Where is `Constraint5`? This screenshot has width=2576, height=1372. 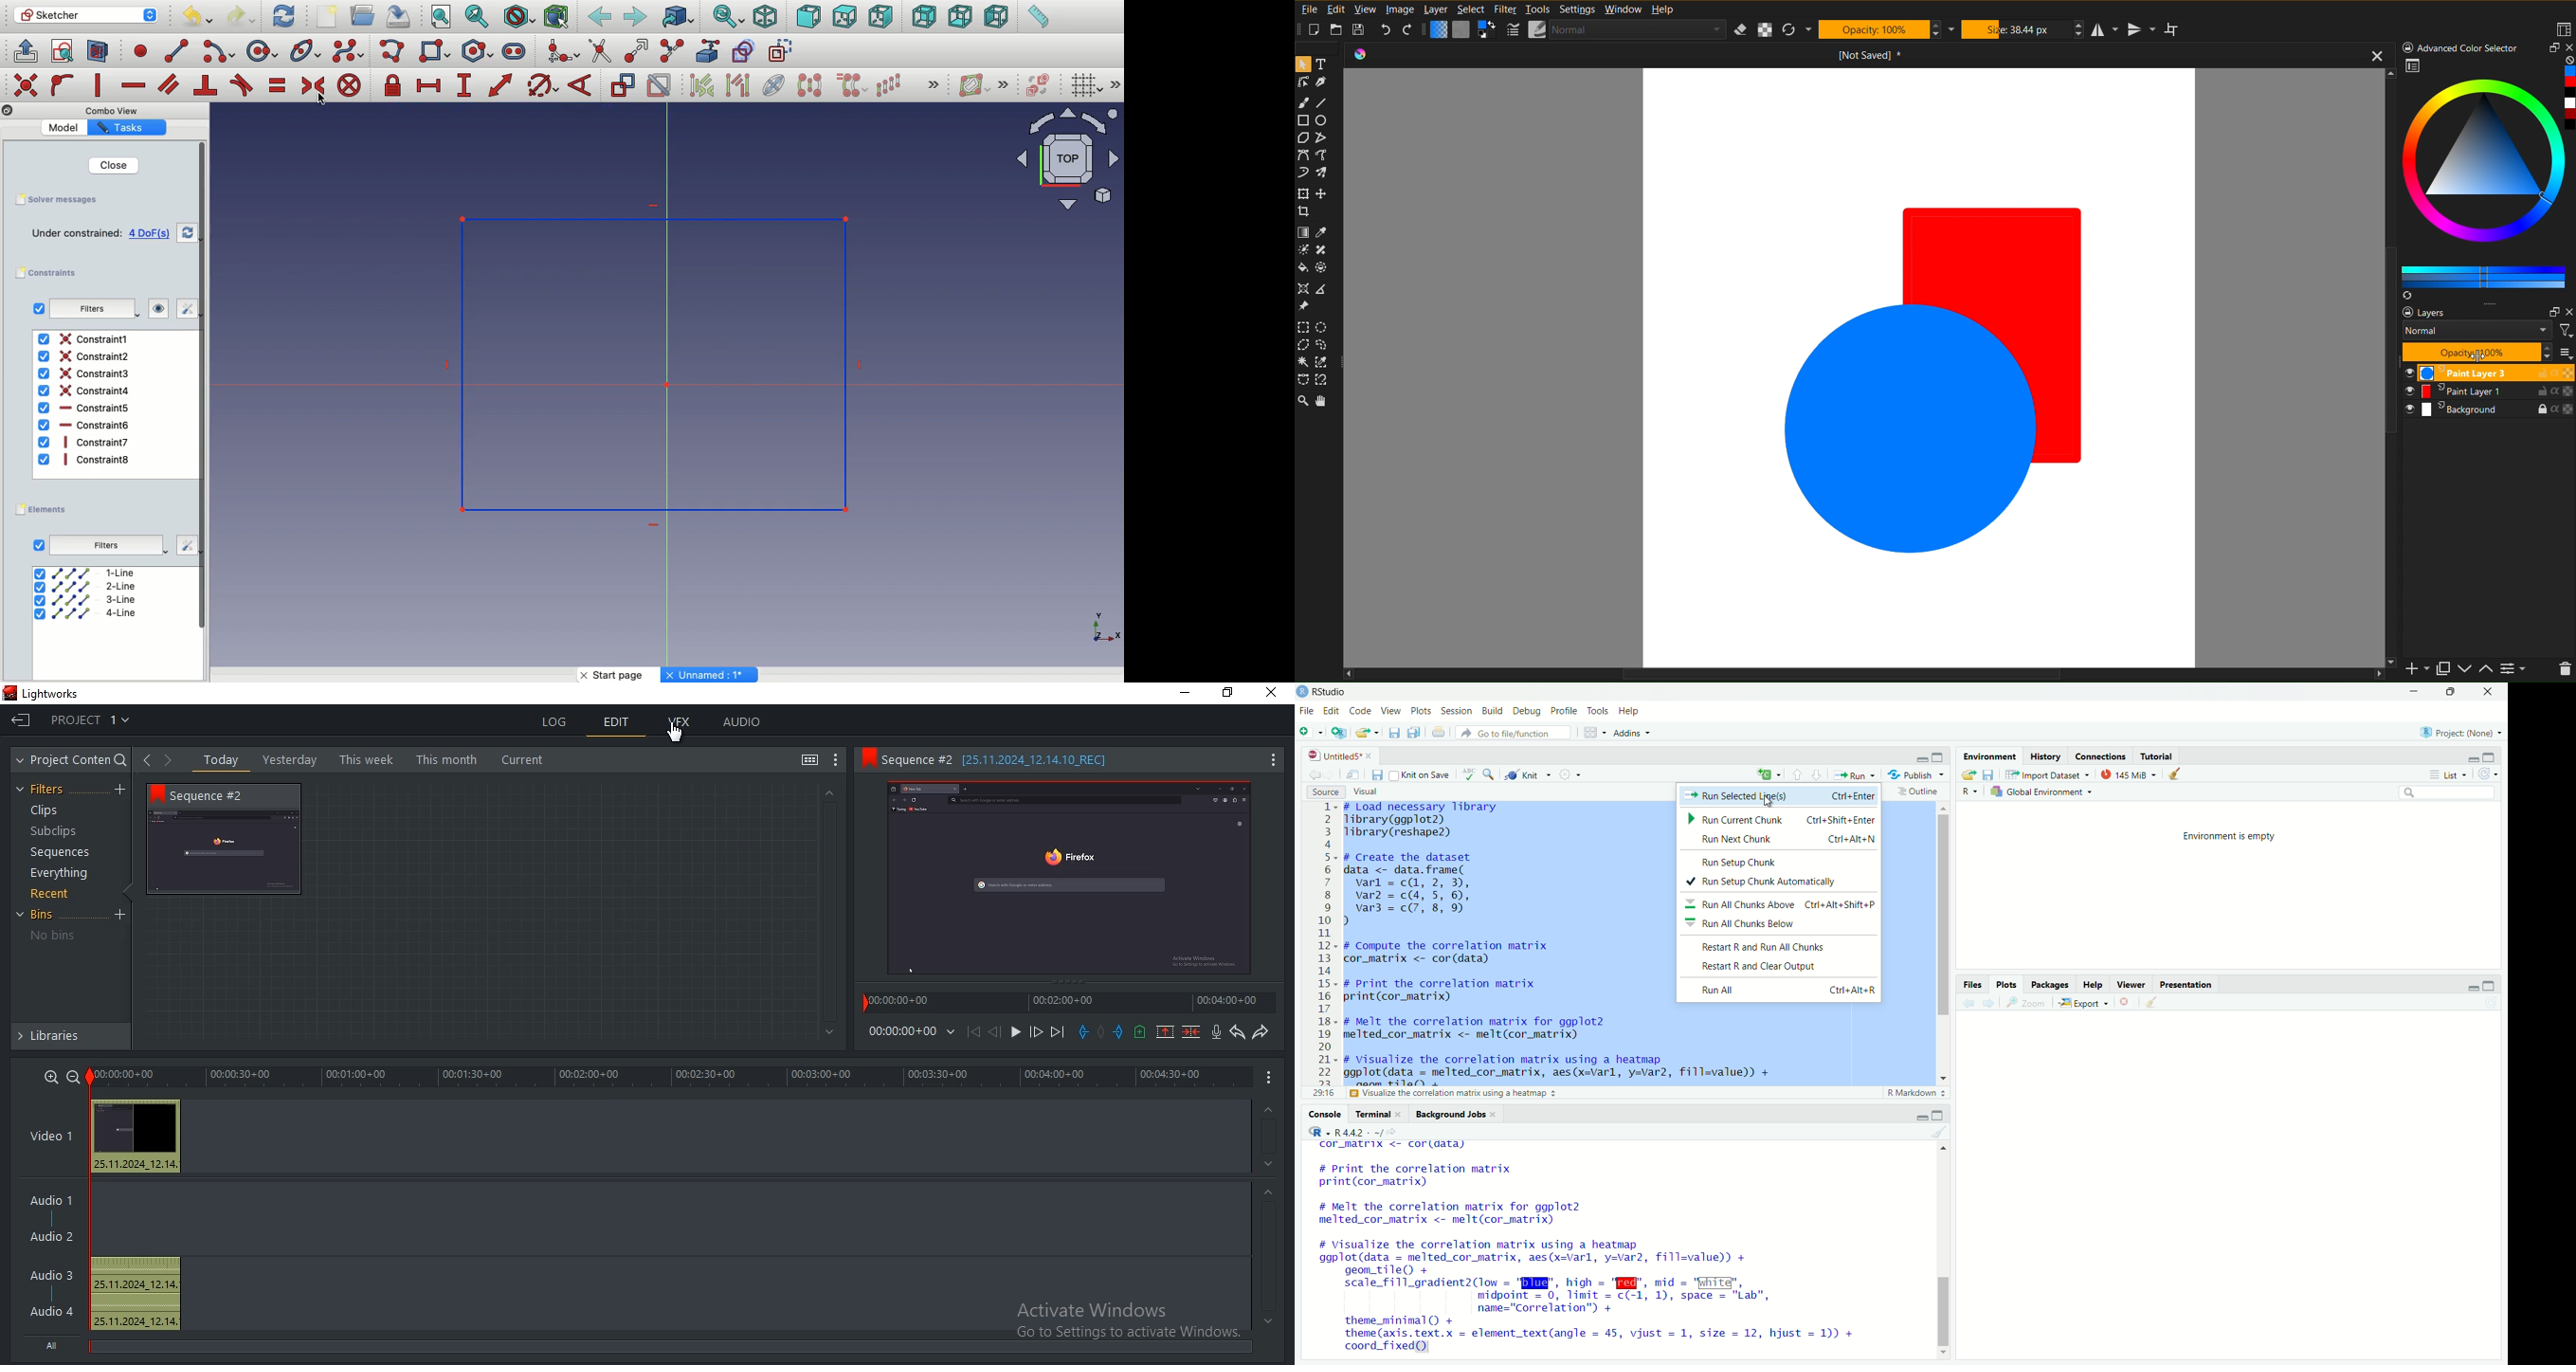
Constraint5 is located at coordinates (85, 408).